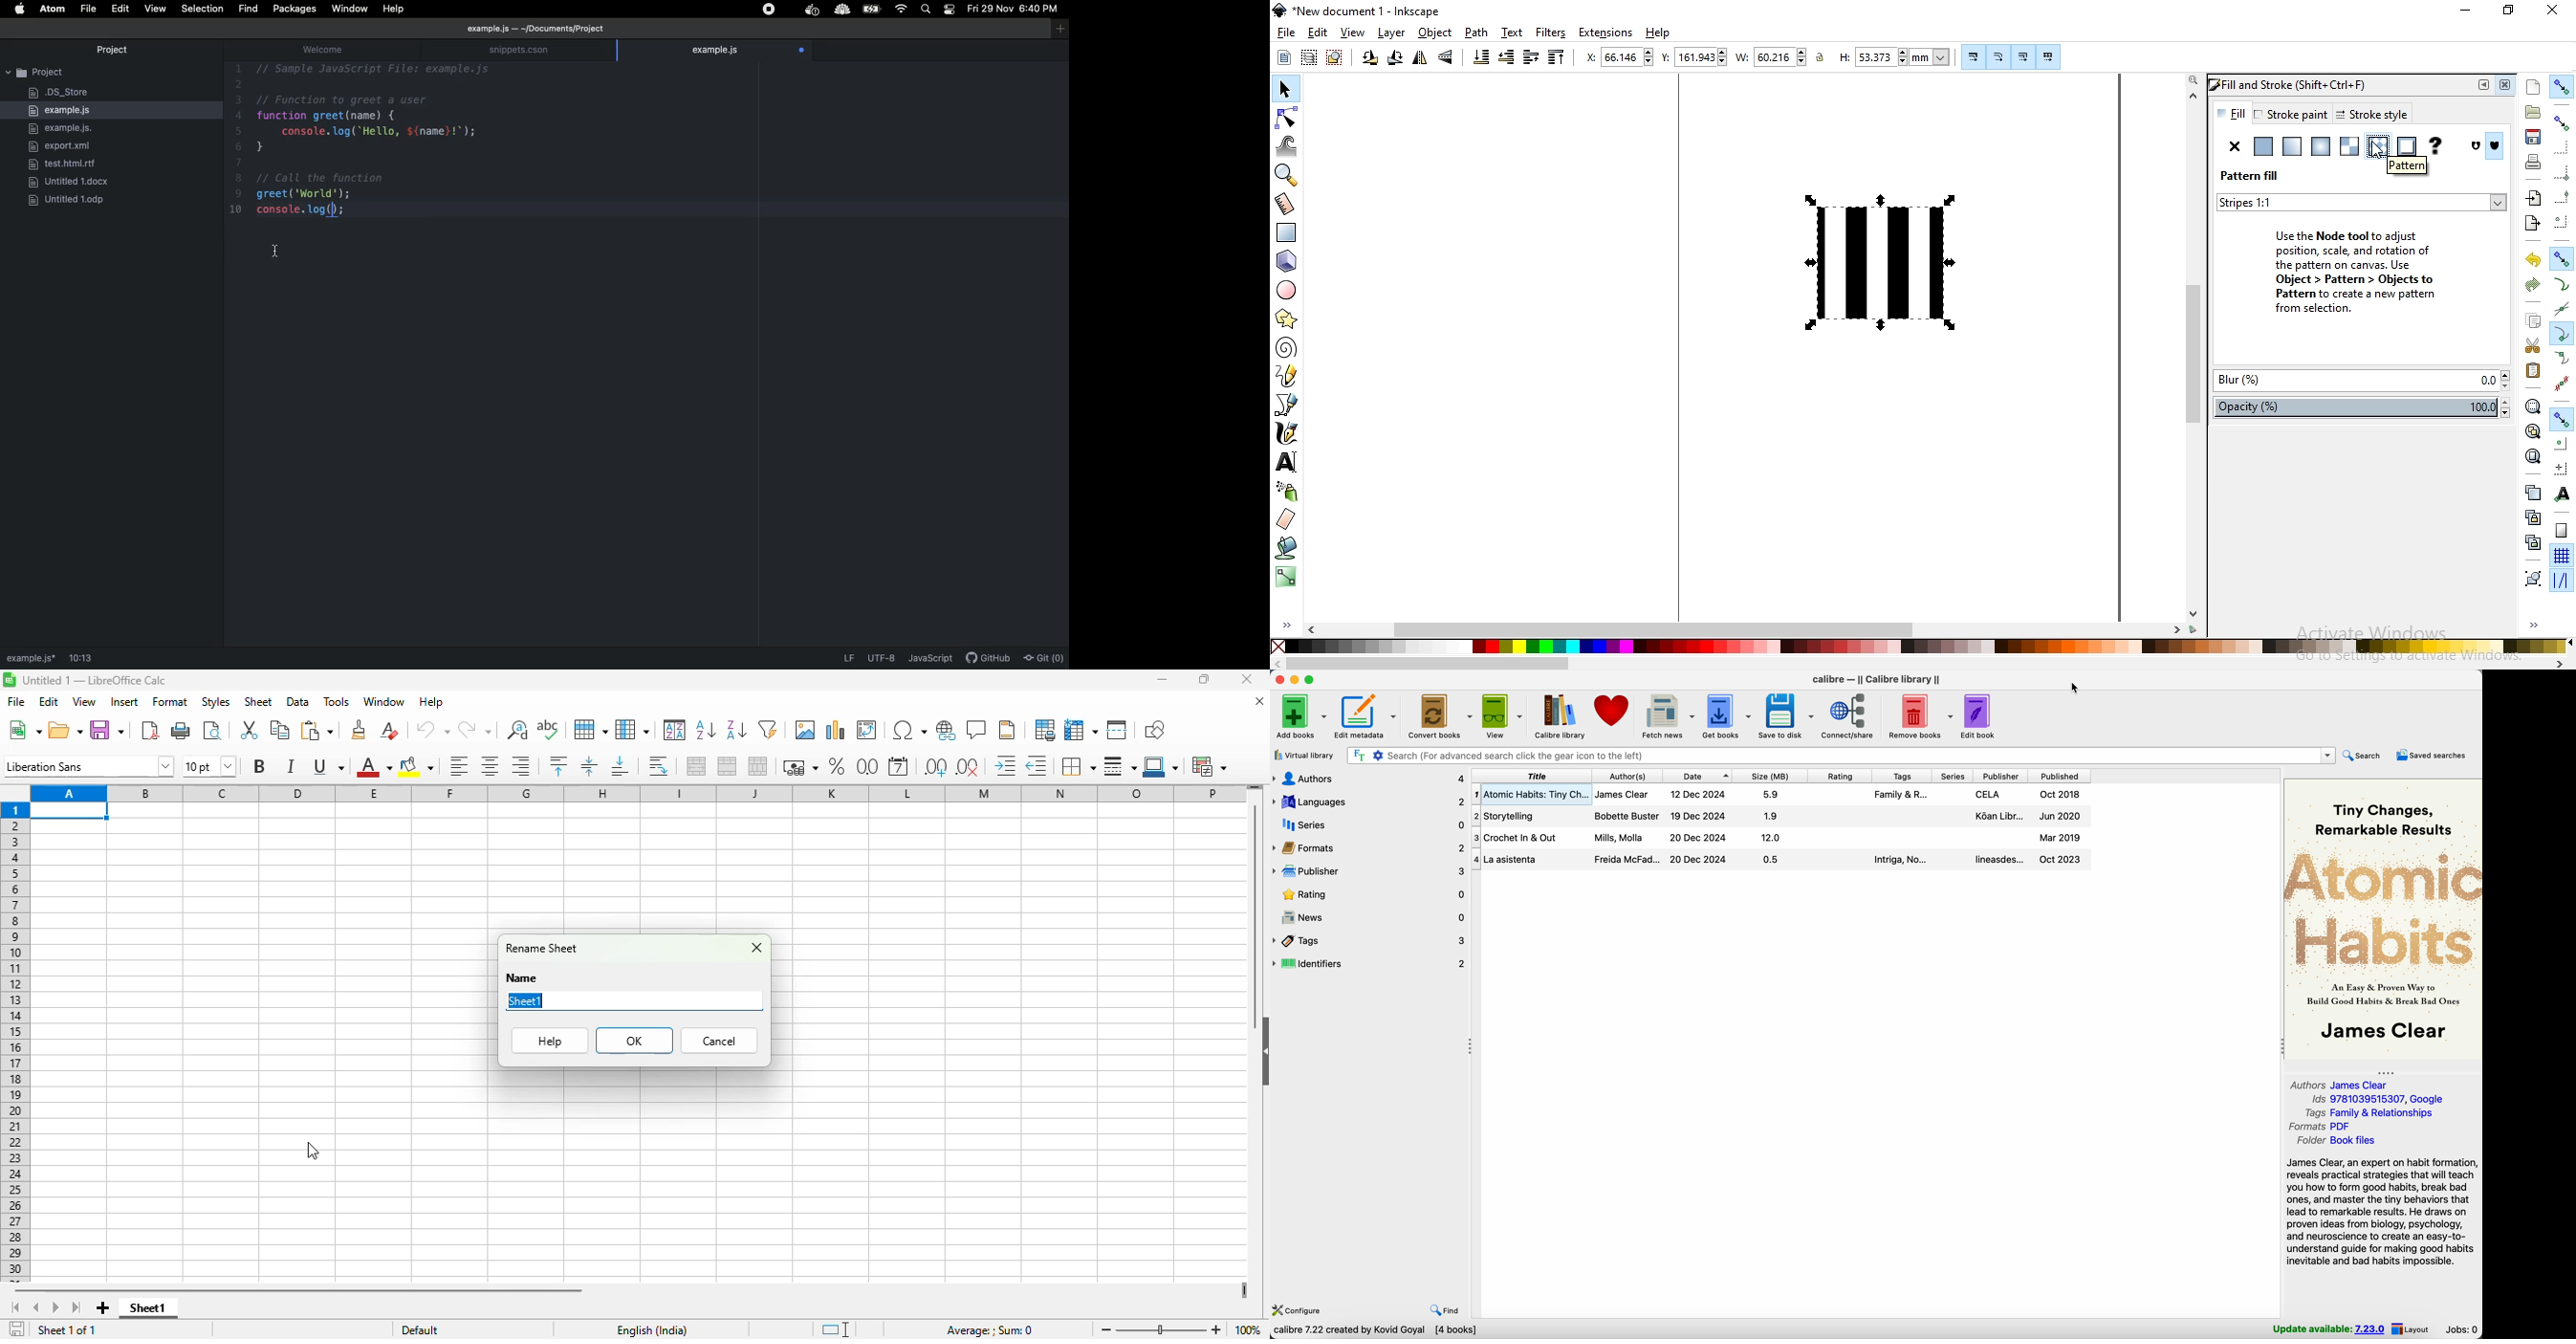 The height and width of the screenshot is (1344, 2576). I want to click on snap midpoints of line segments, so click(2565, 382).